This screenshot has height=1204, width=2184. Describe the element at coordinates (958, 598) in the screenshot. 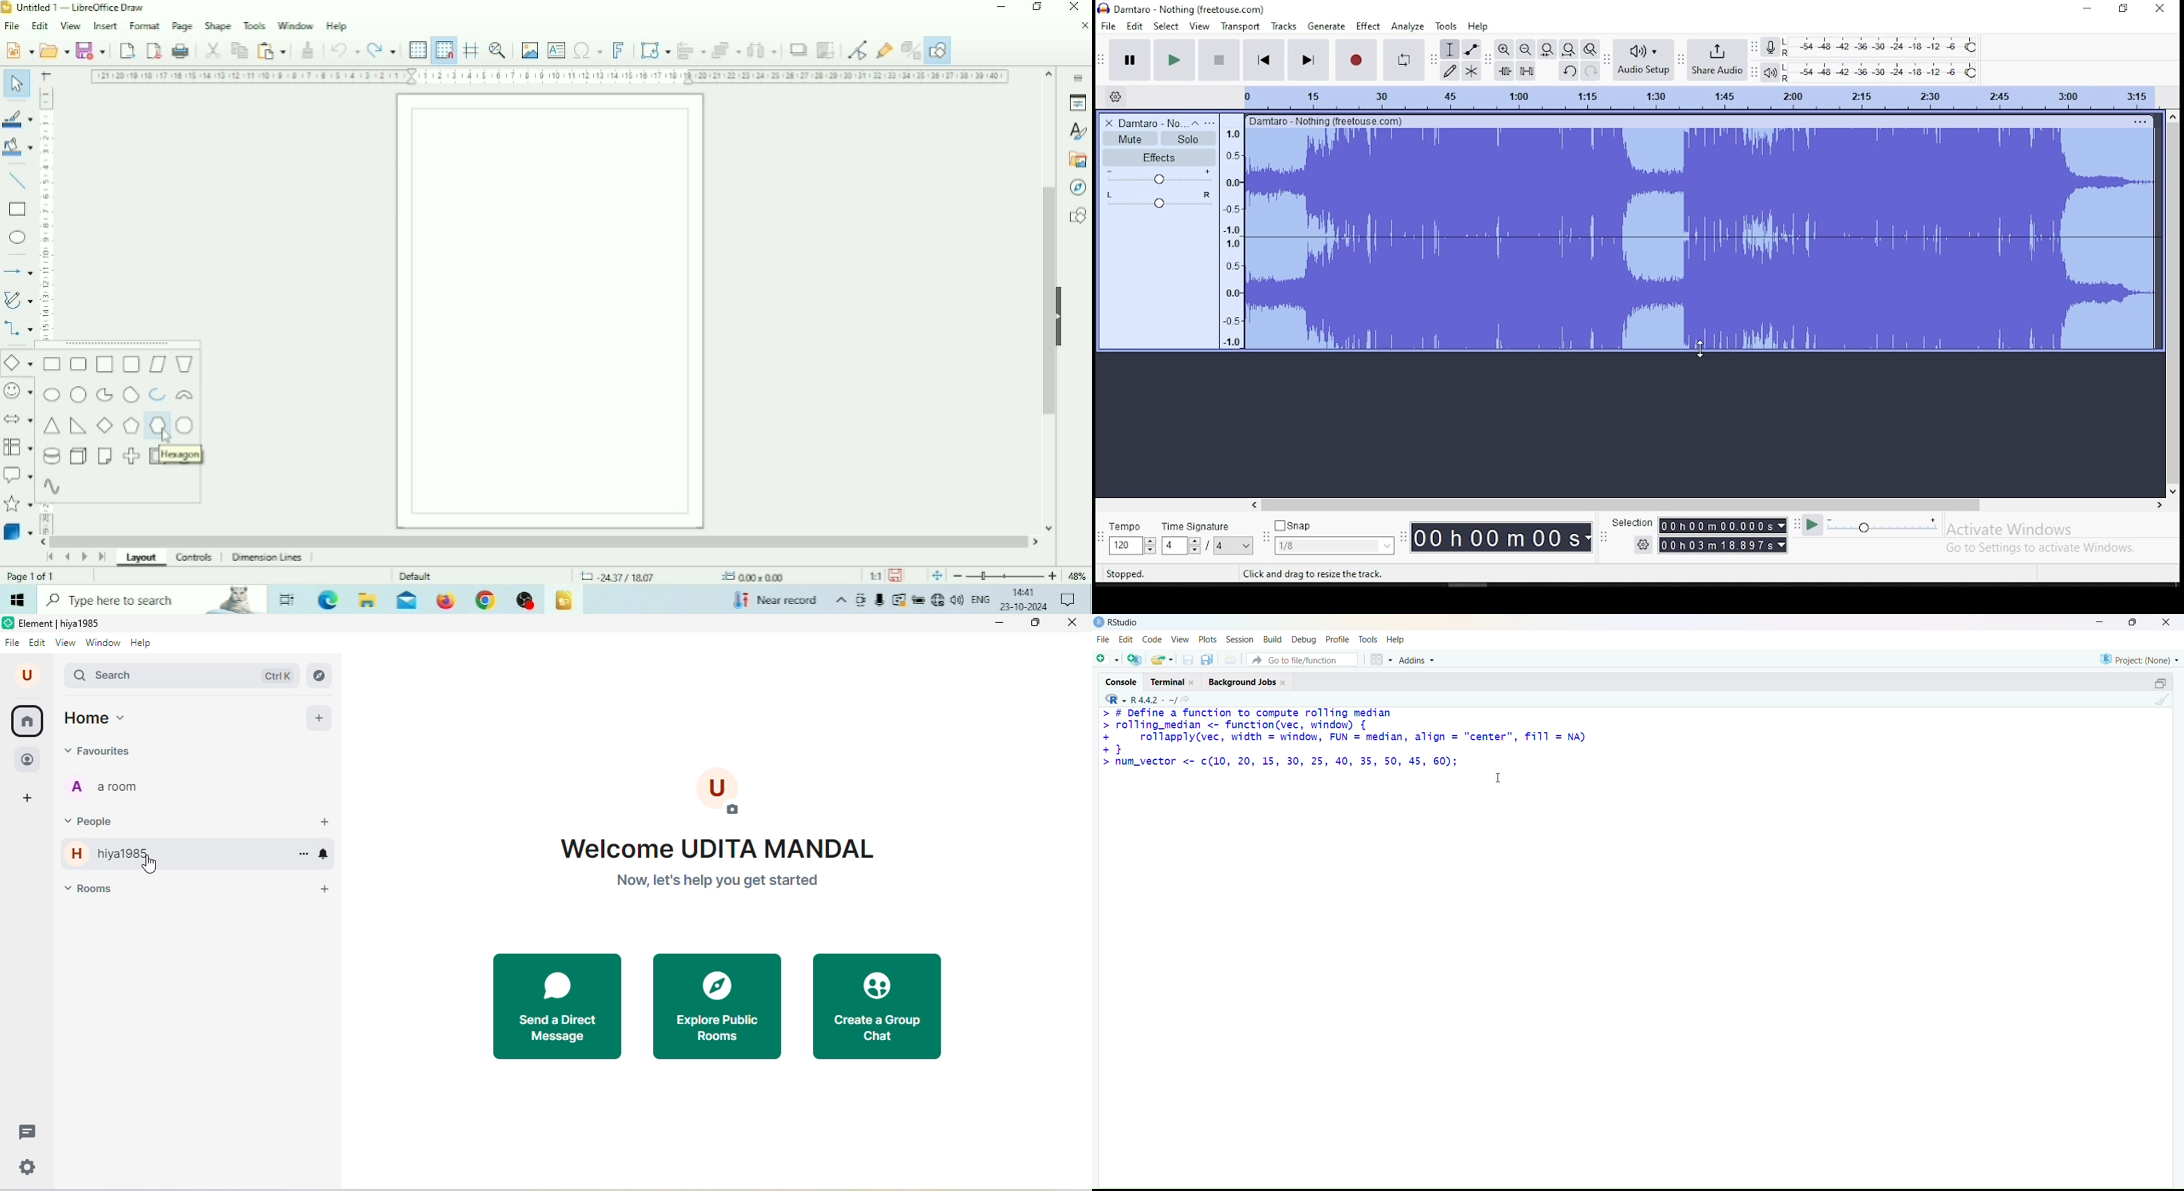

I see `Speakers` at that location.